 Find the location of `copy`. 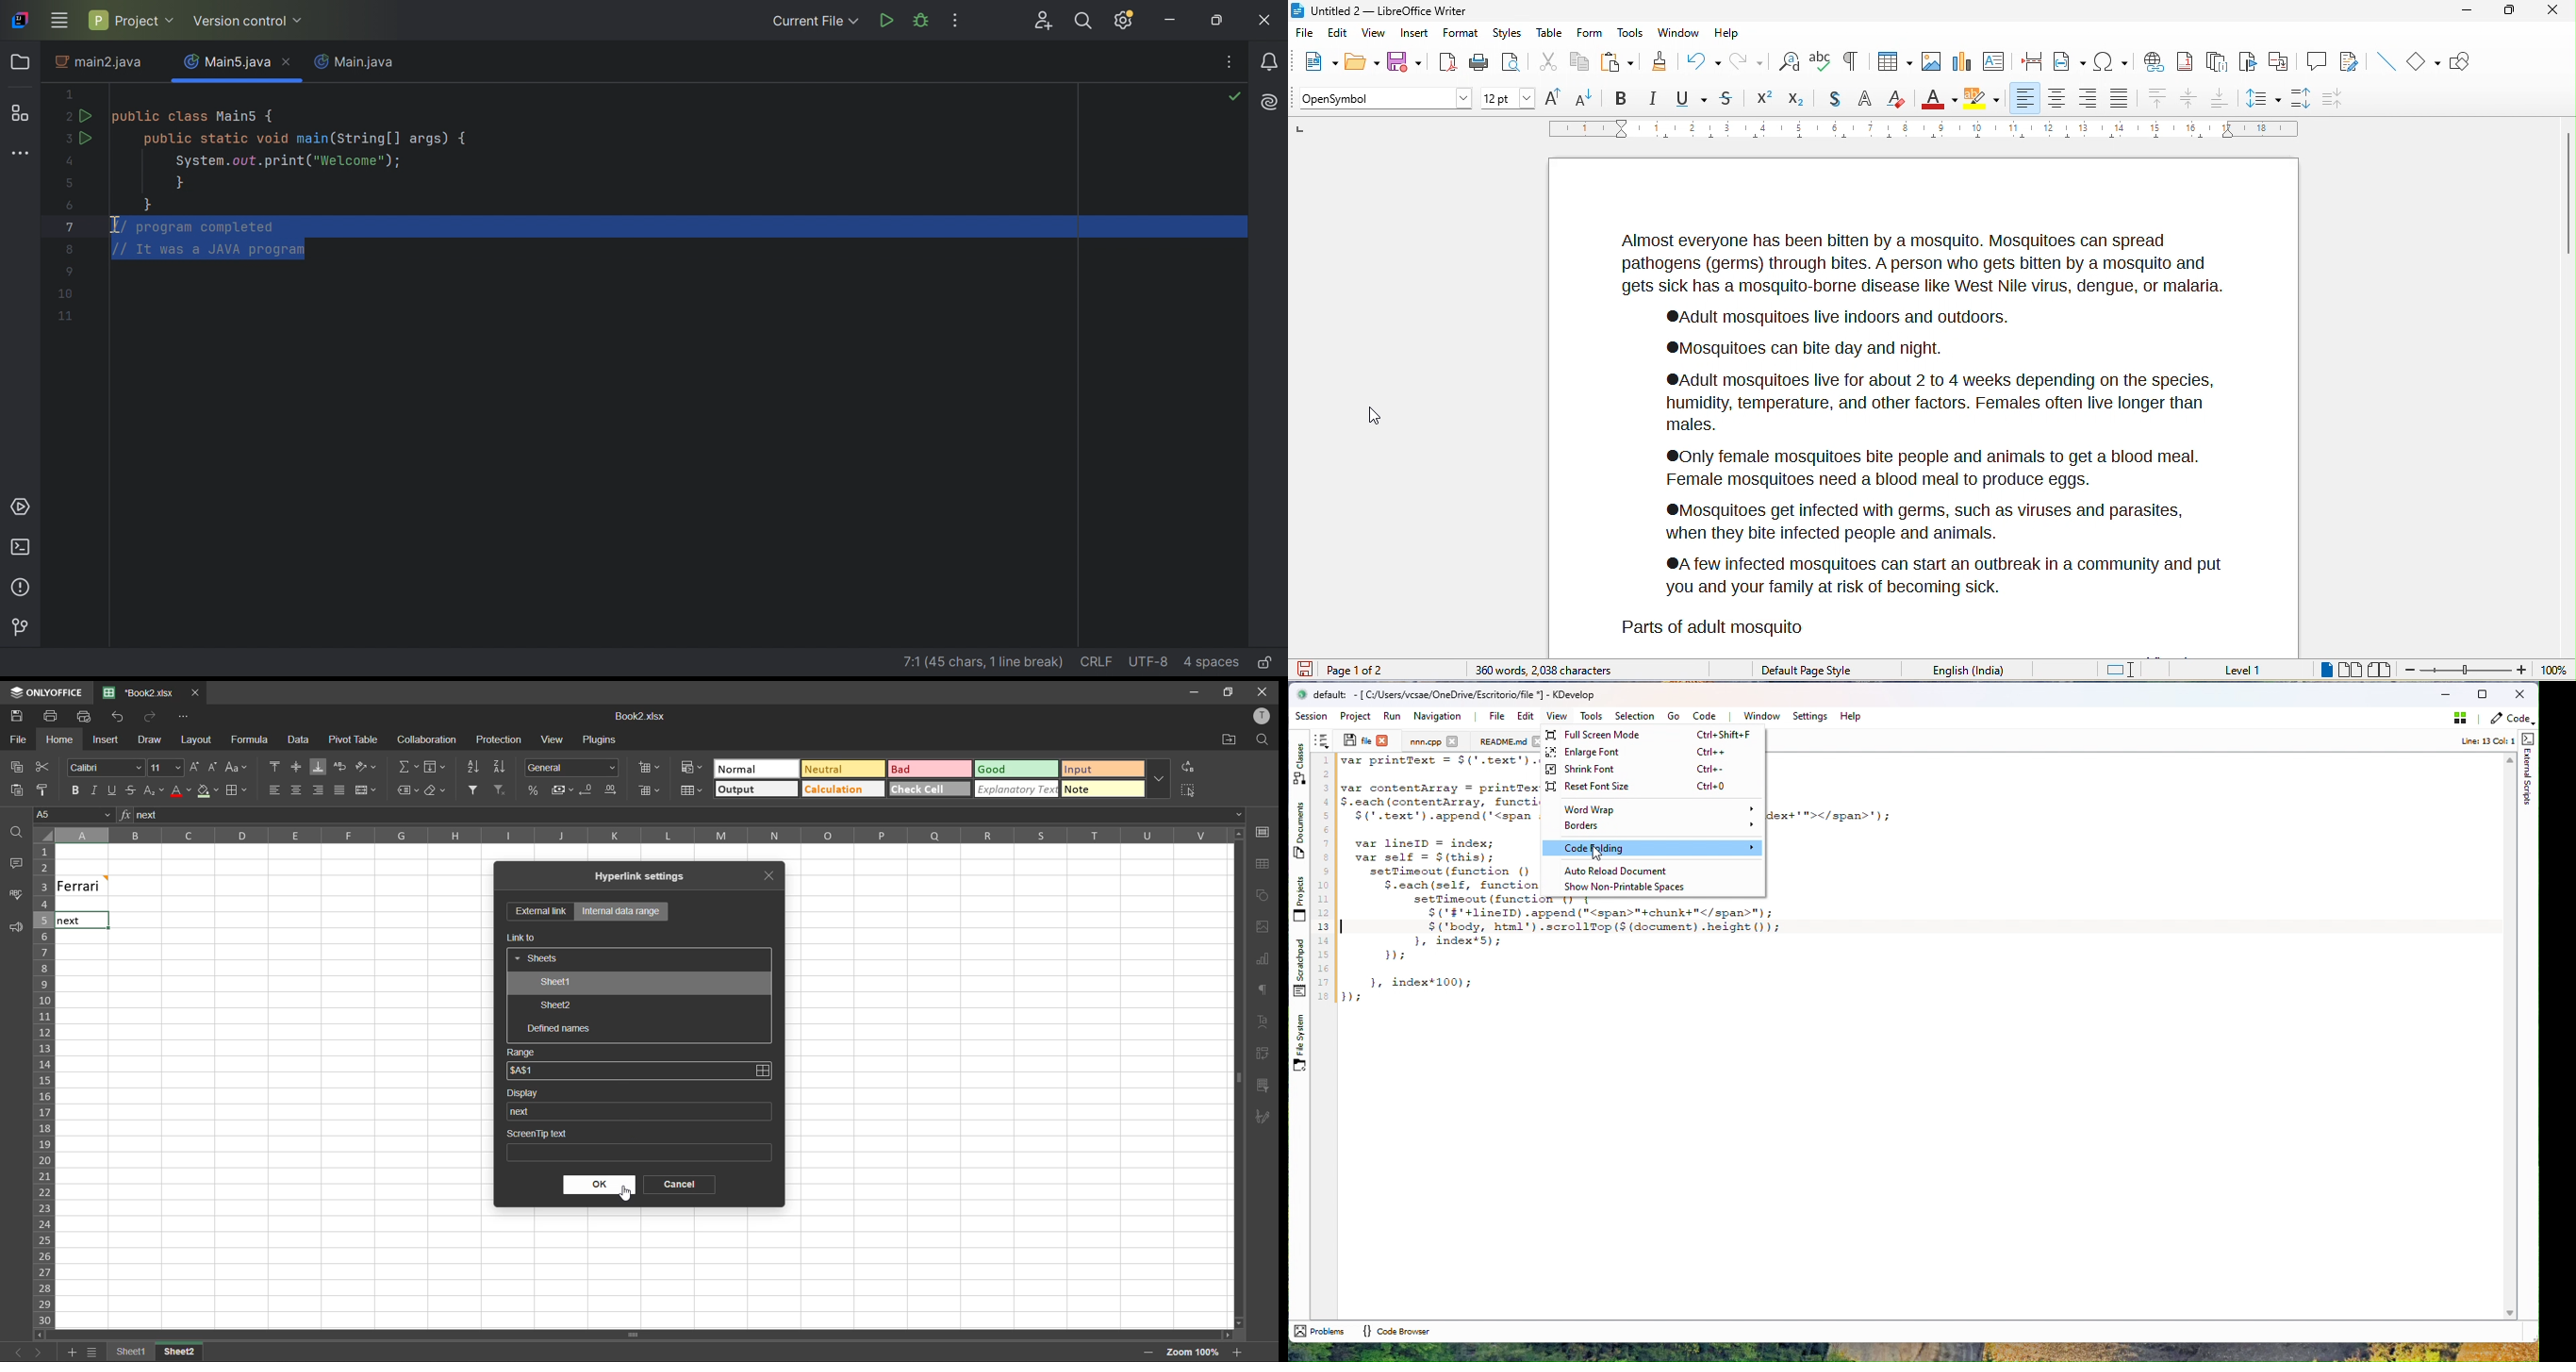

copy is located at coordinates (1578, 63).